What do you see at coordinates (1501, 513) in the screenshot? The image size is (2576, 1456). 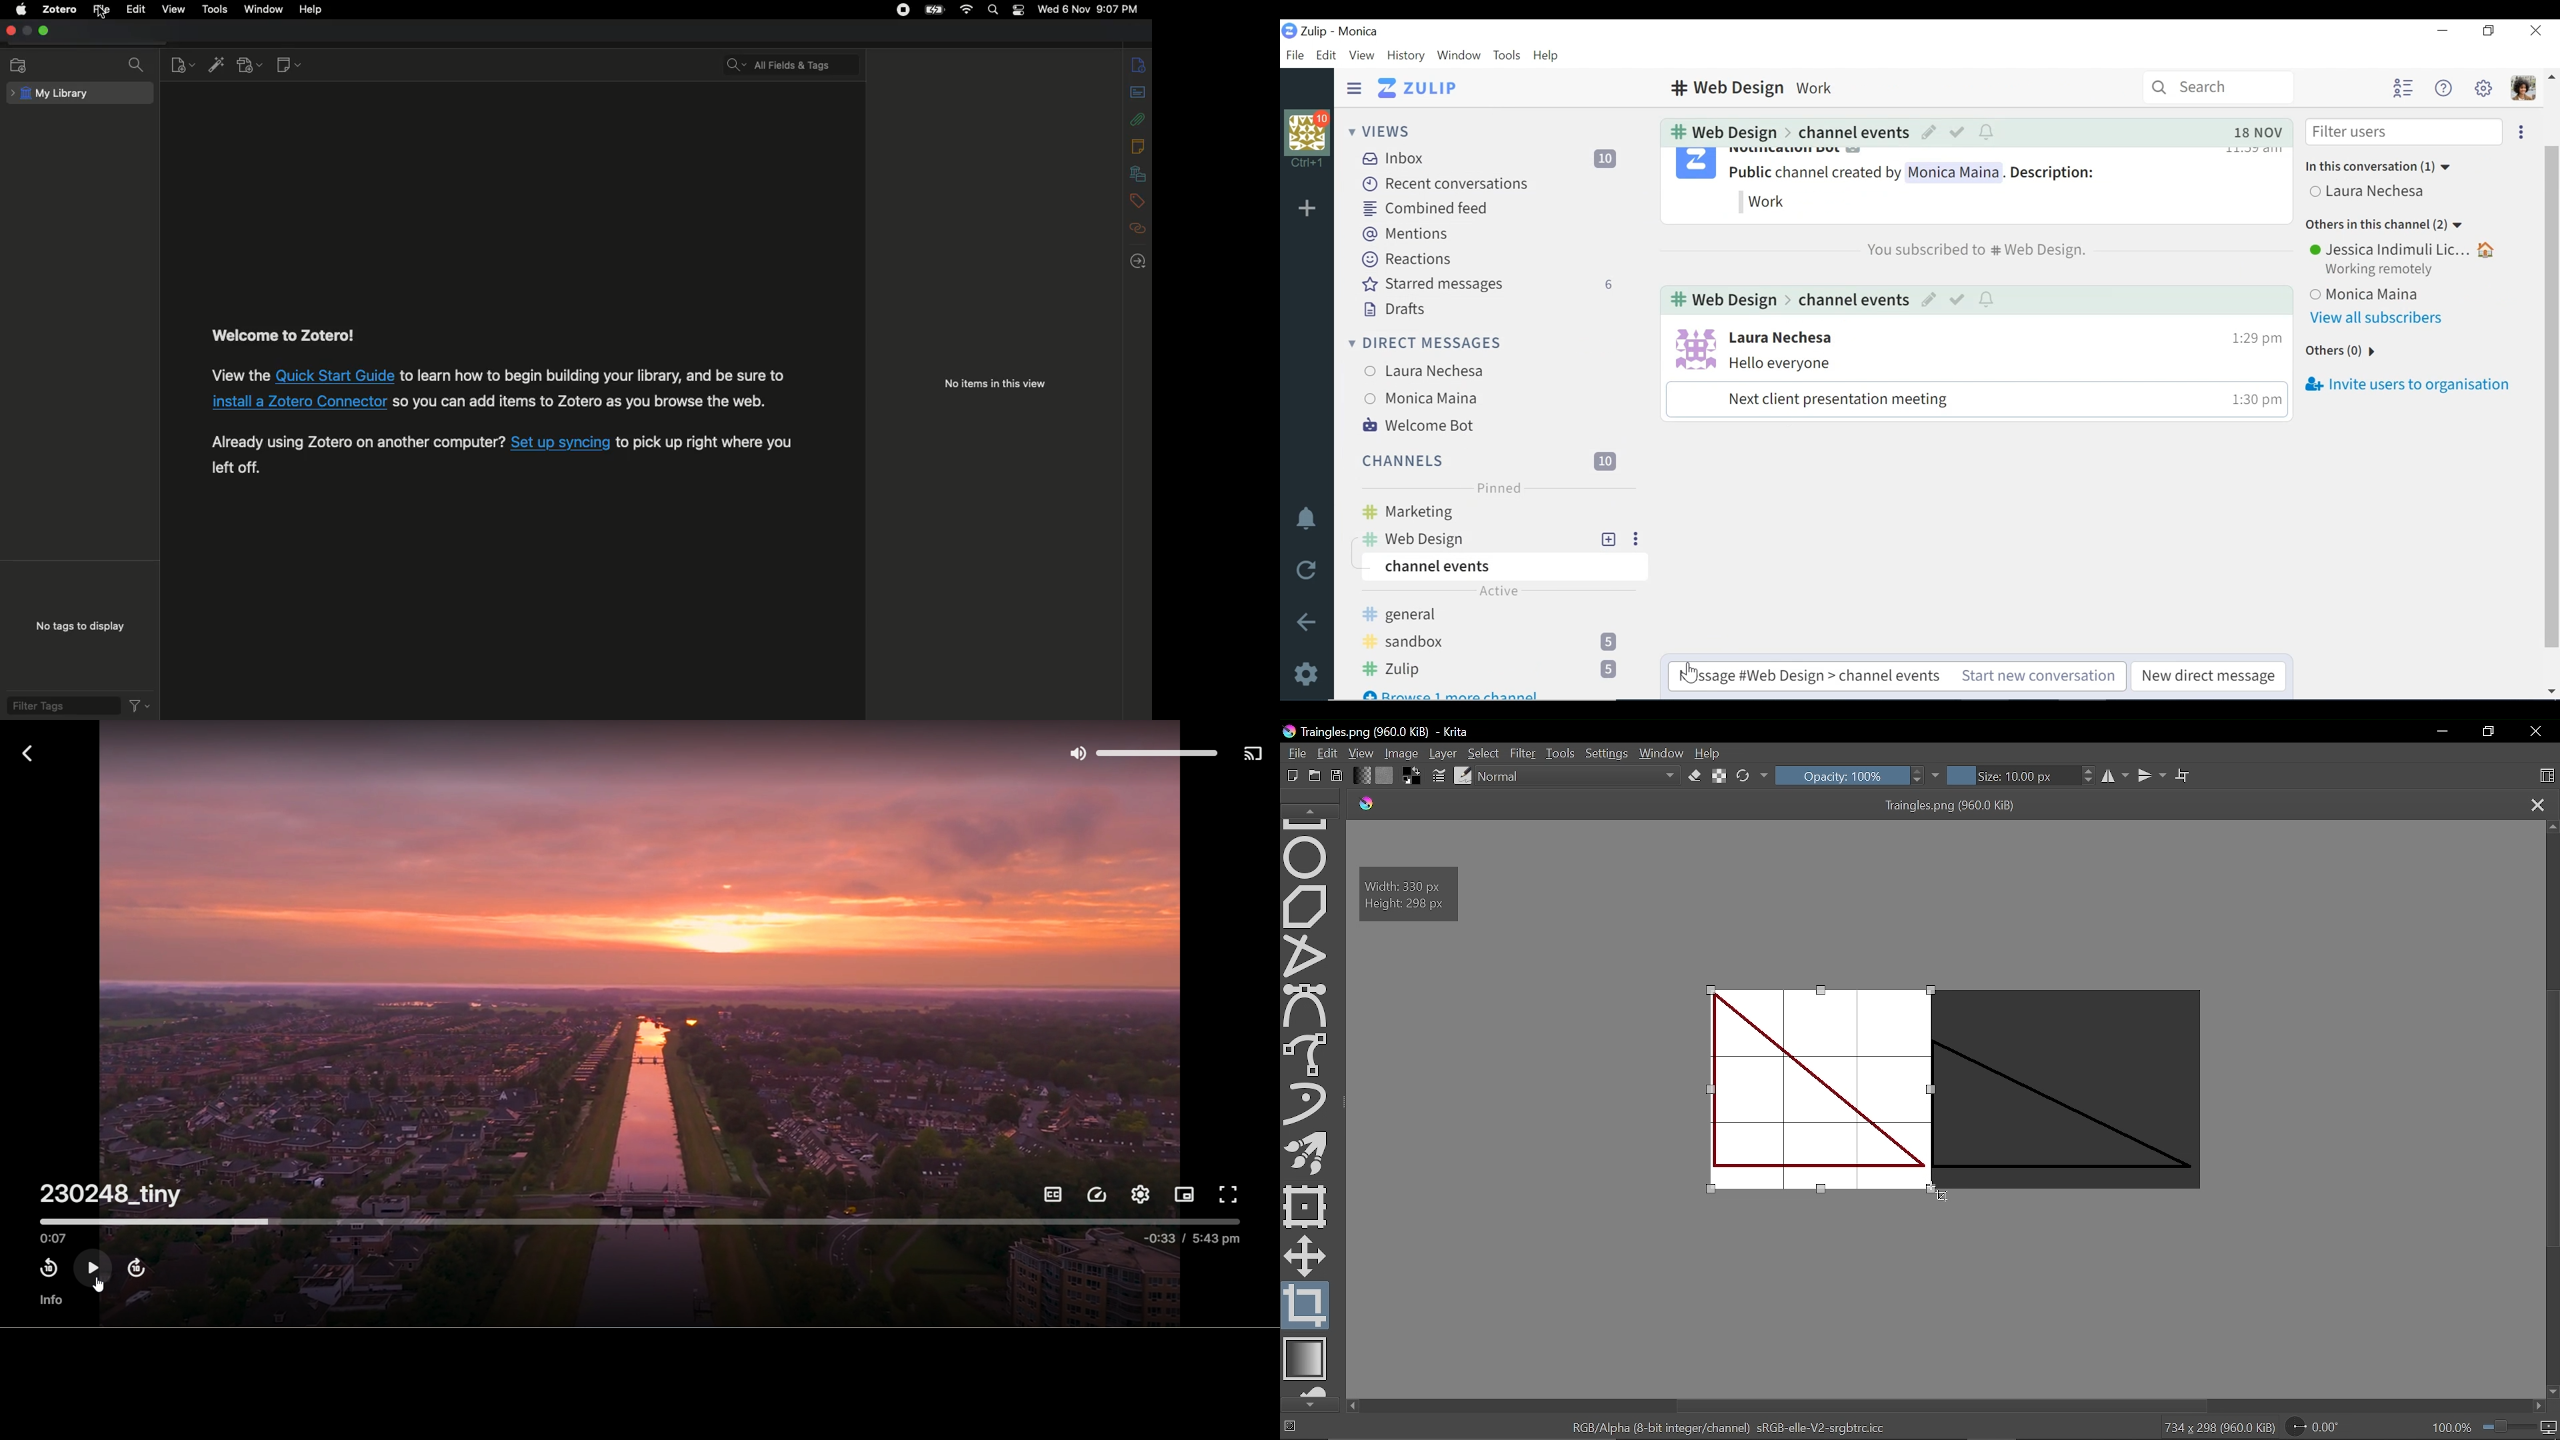 I see `marketing Channel` at bounding box center [1501, 513].